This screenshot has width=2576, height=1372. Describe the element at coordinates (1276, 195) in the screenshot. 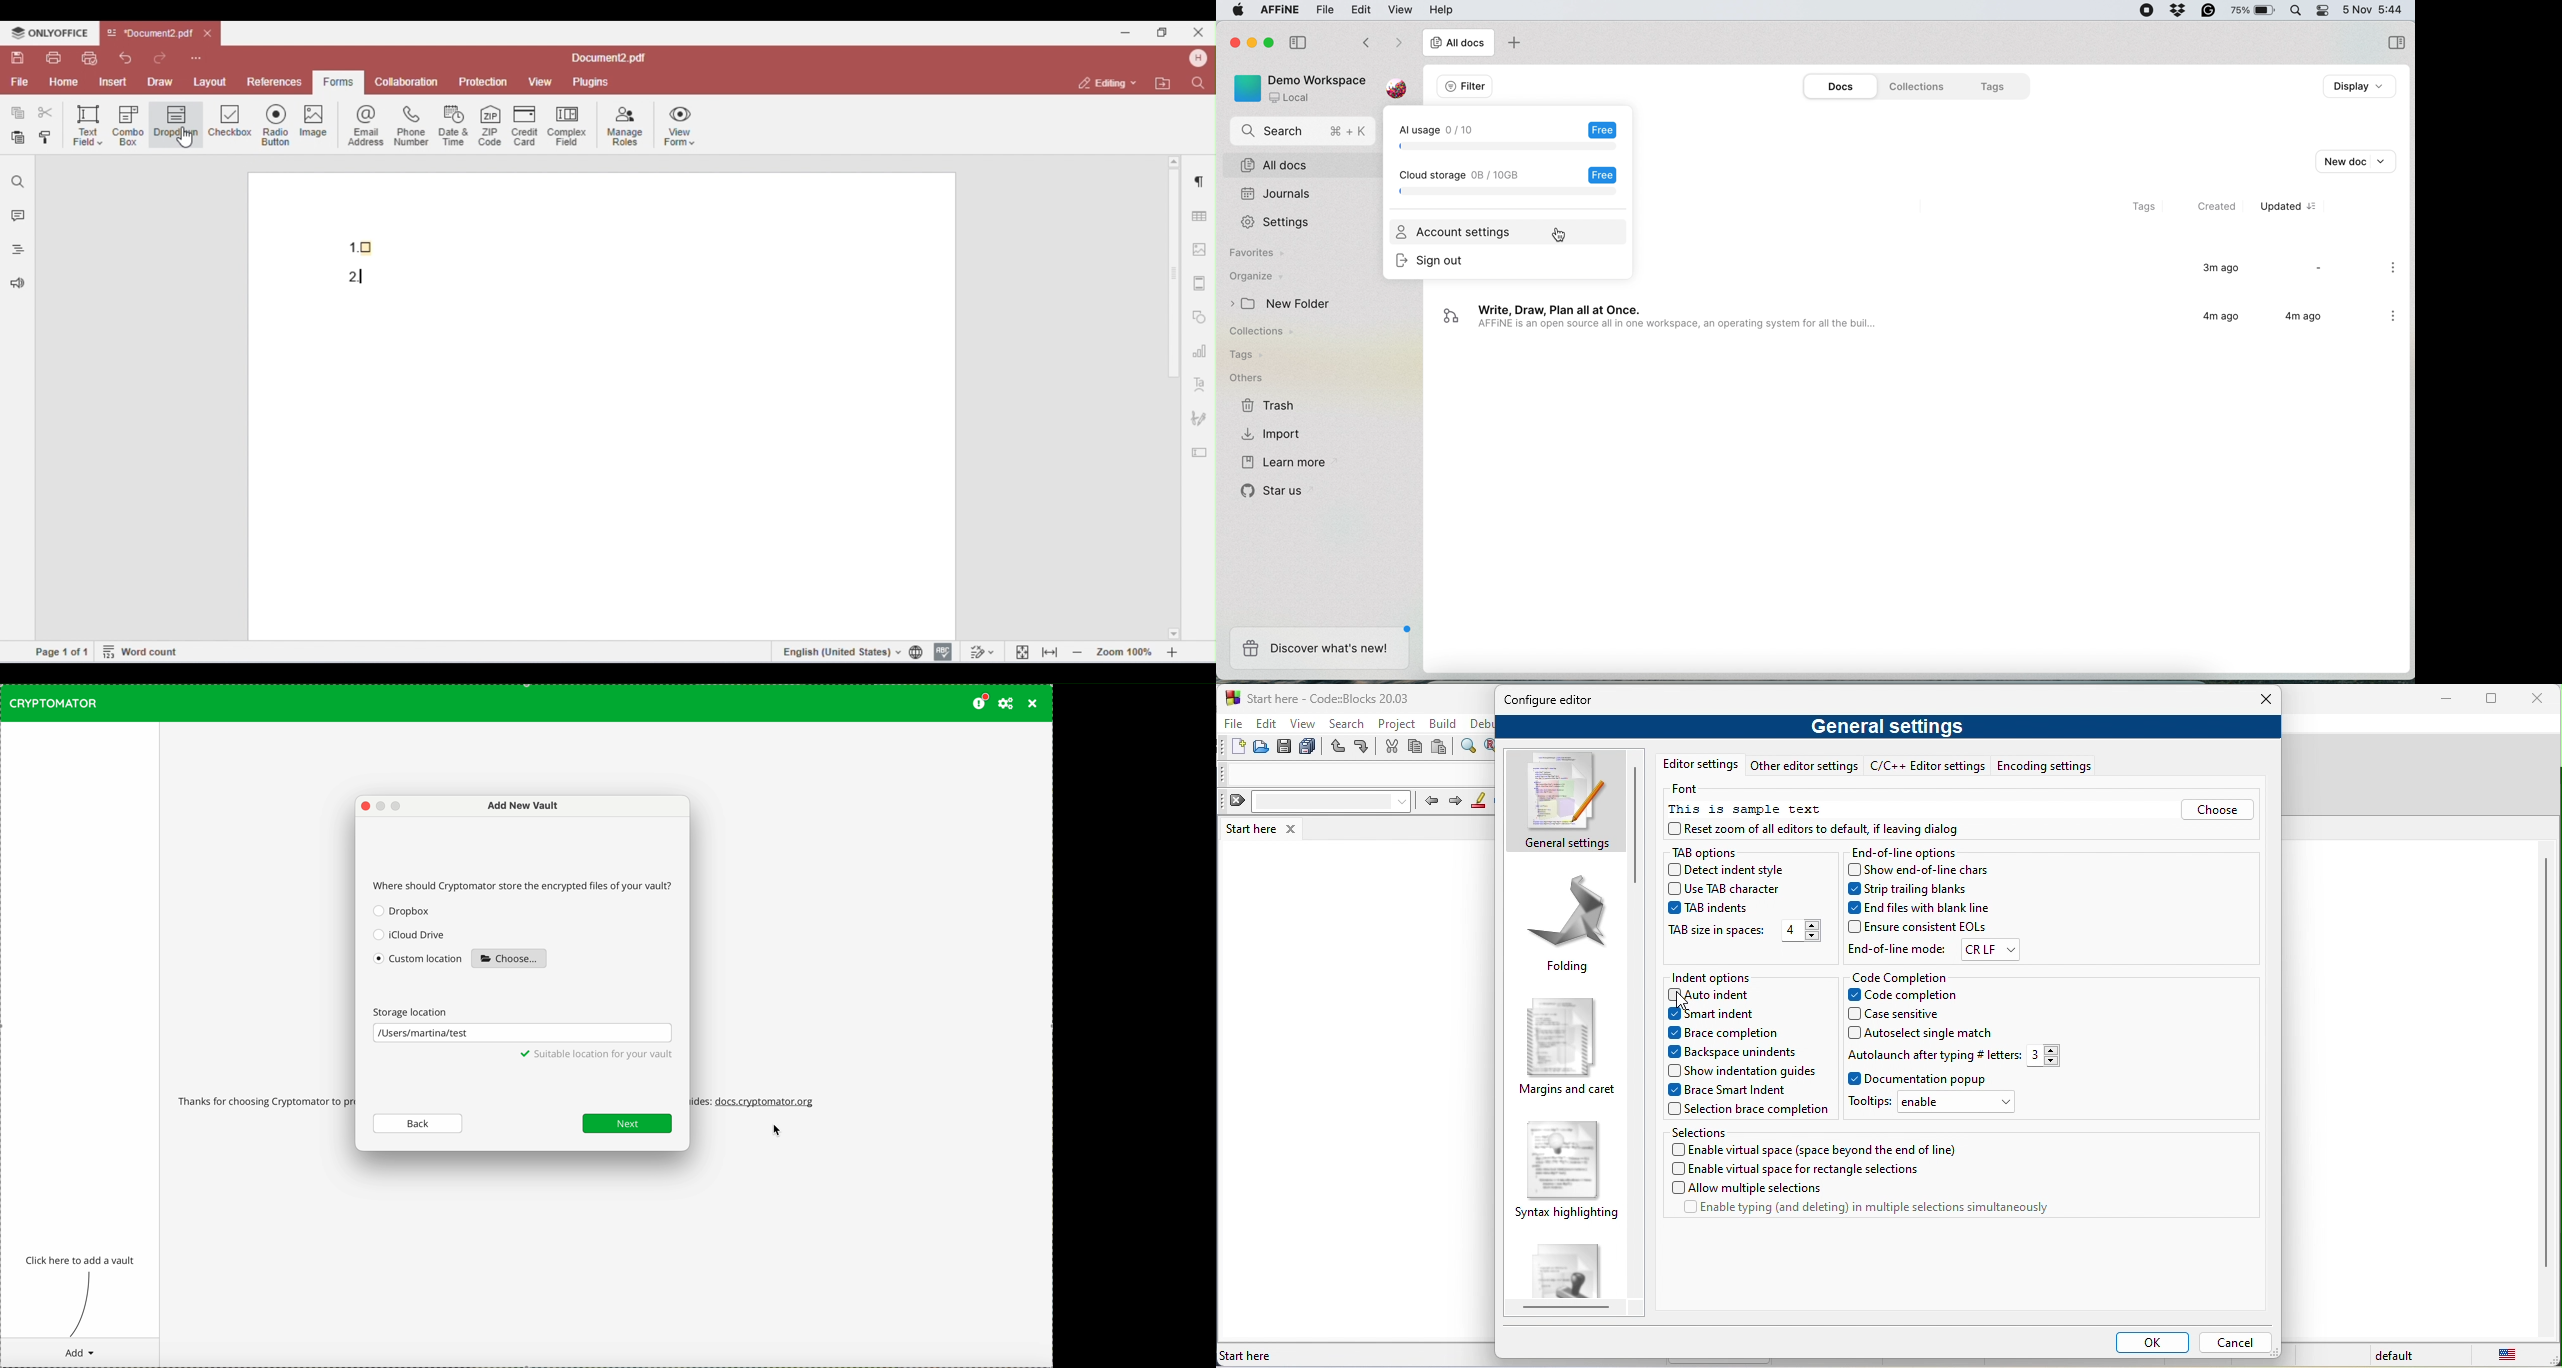

I see `journals` at that location.